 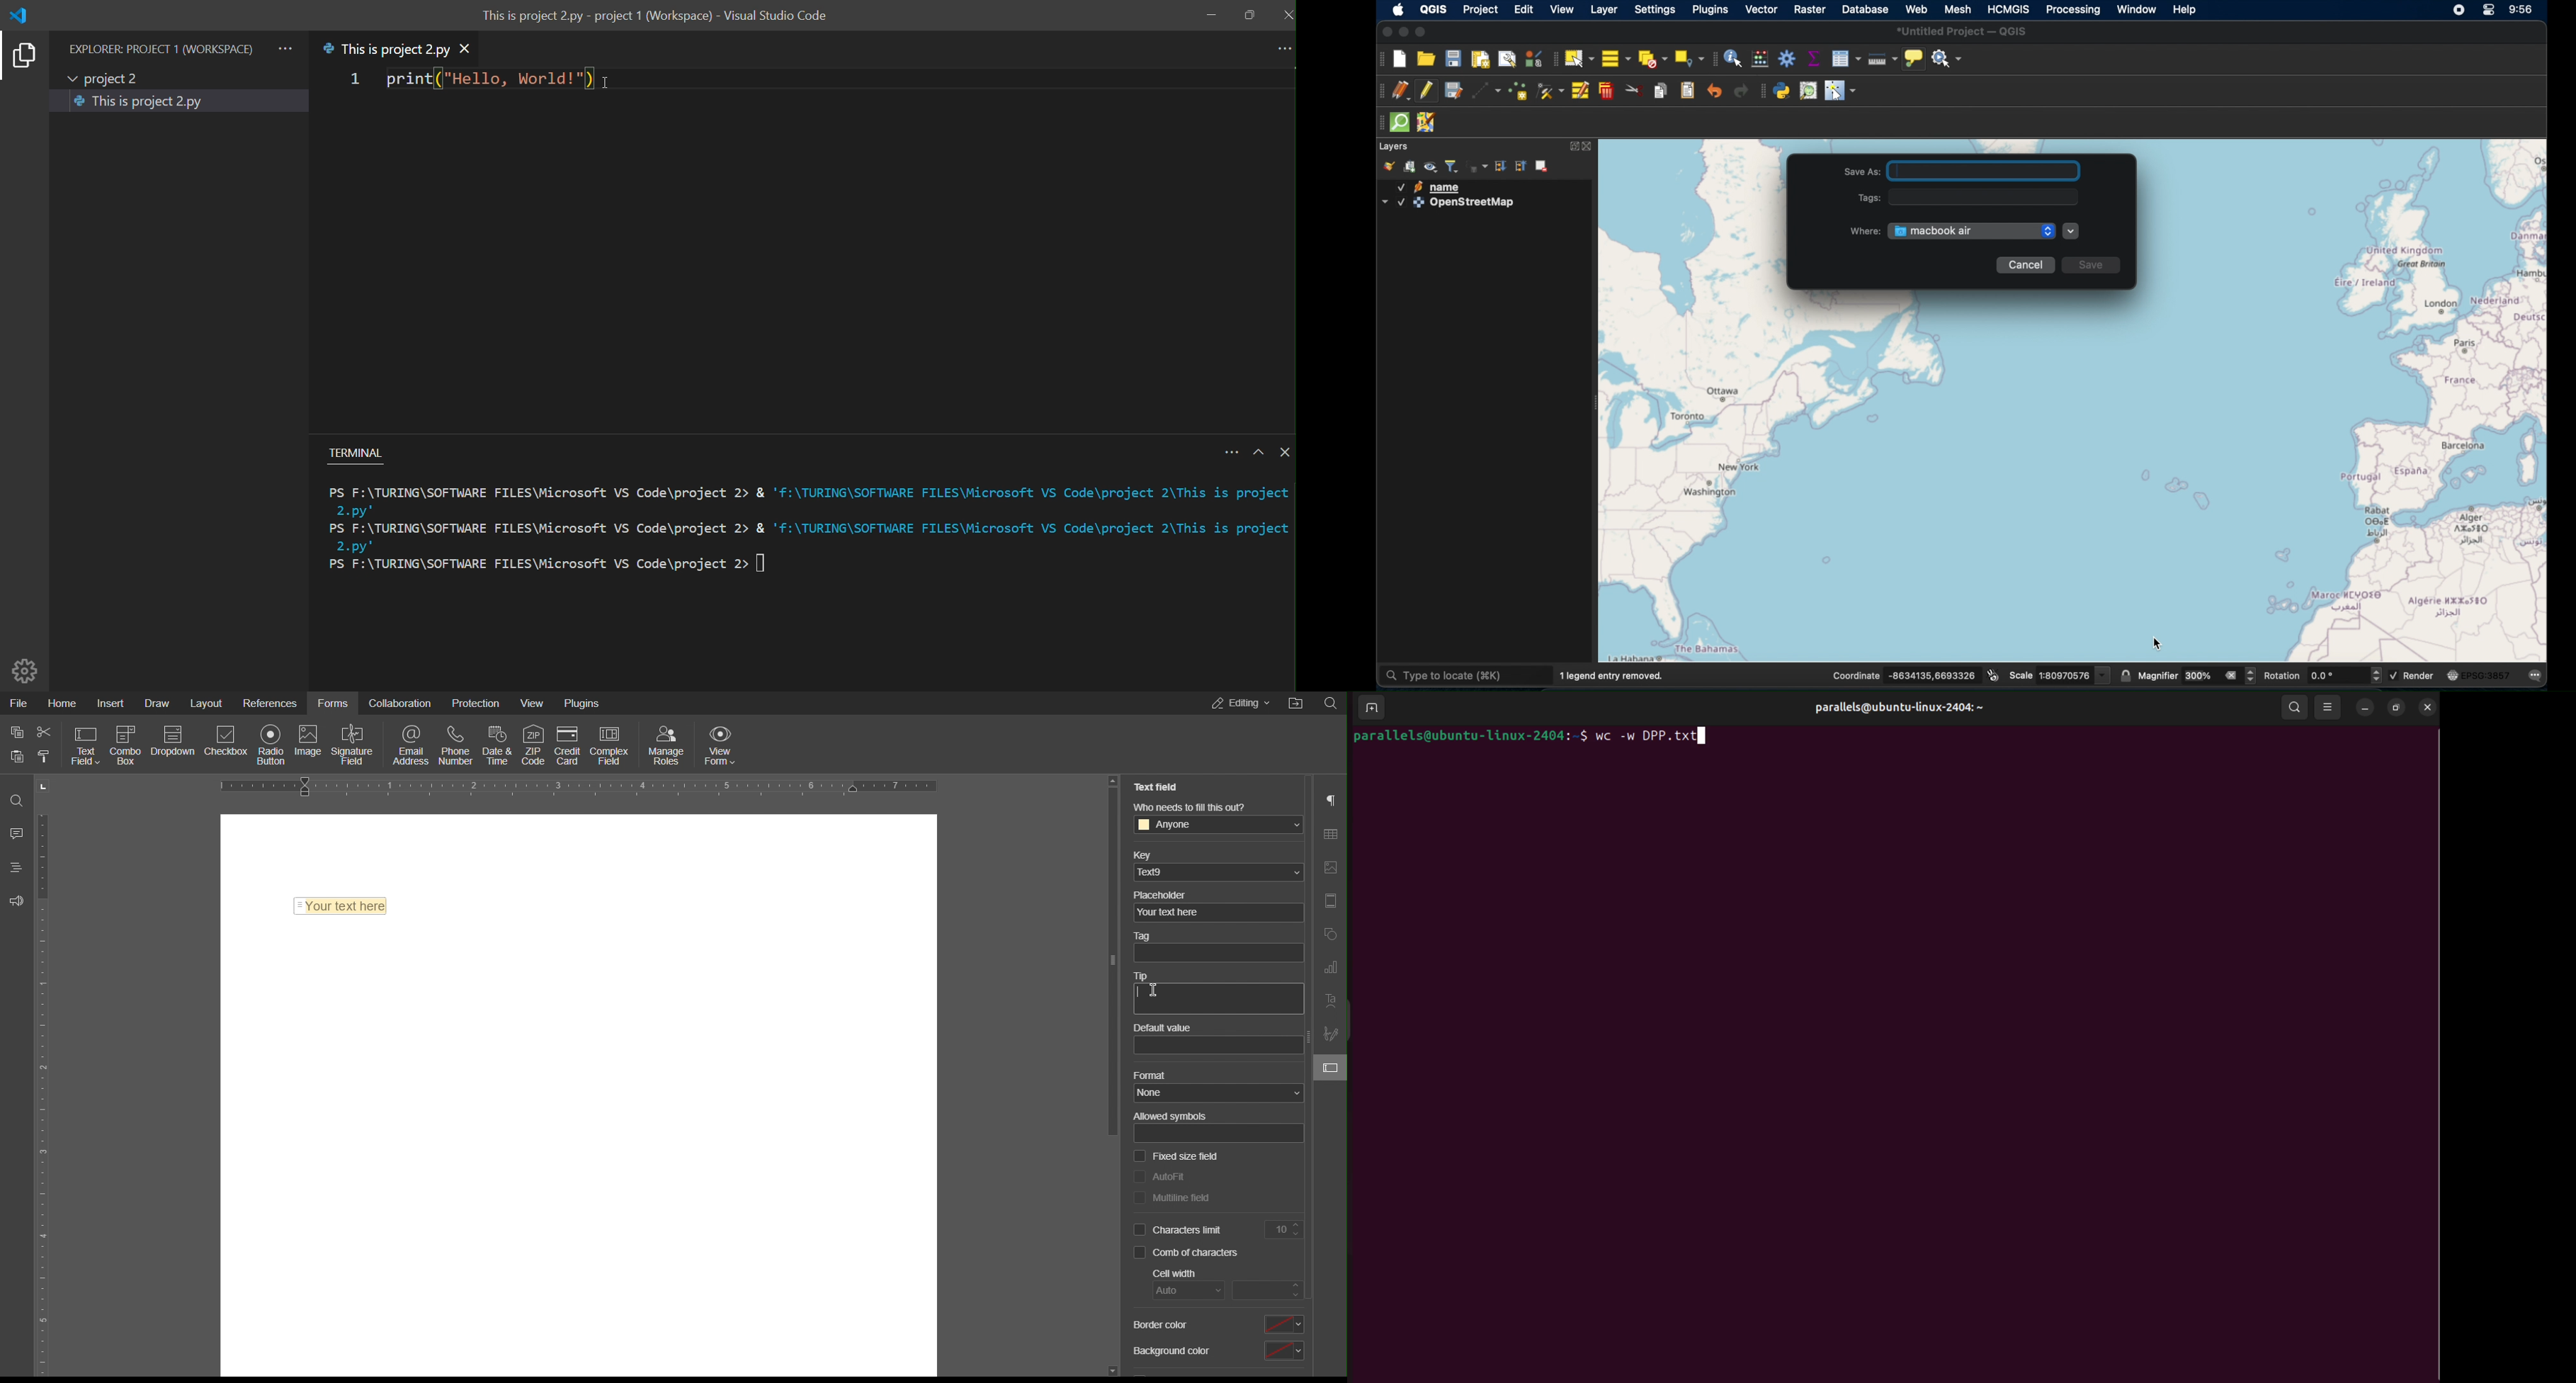 What do you see at coordinates (1219, 874) in the screenshot?
I see `ted9` at bounding box center [1219, 874].